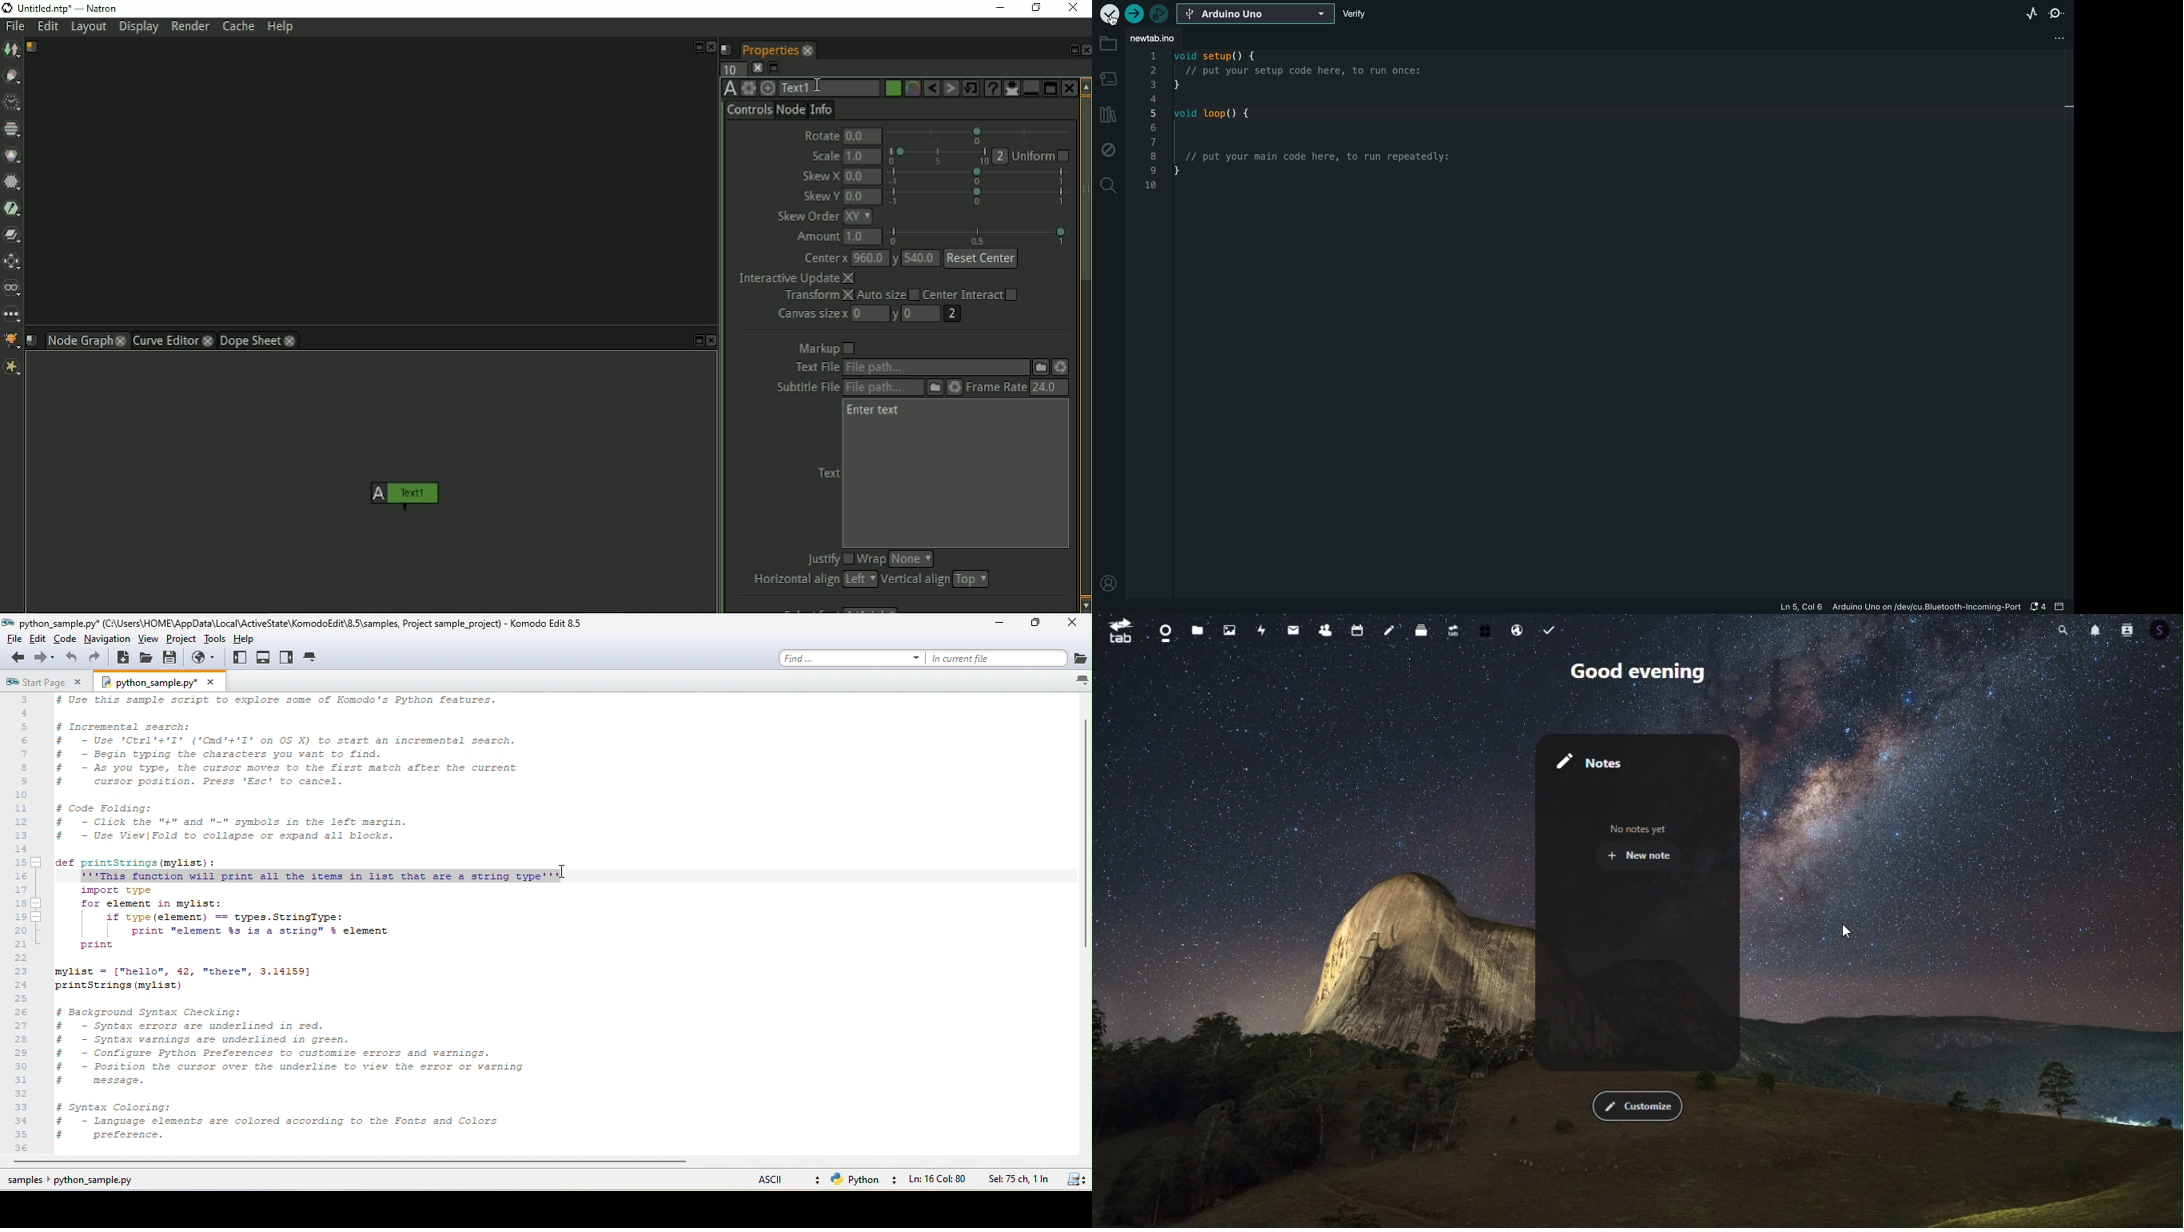  I want to click on Account icon, so click(2166, 630).